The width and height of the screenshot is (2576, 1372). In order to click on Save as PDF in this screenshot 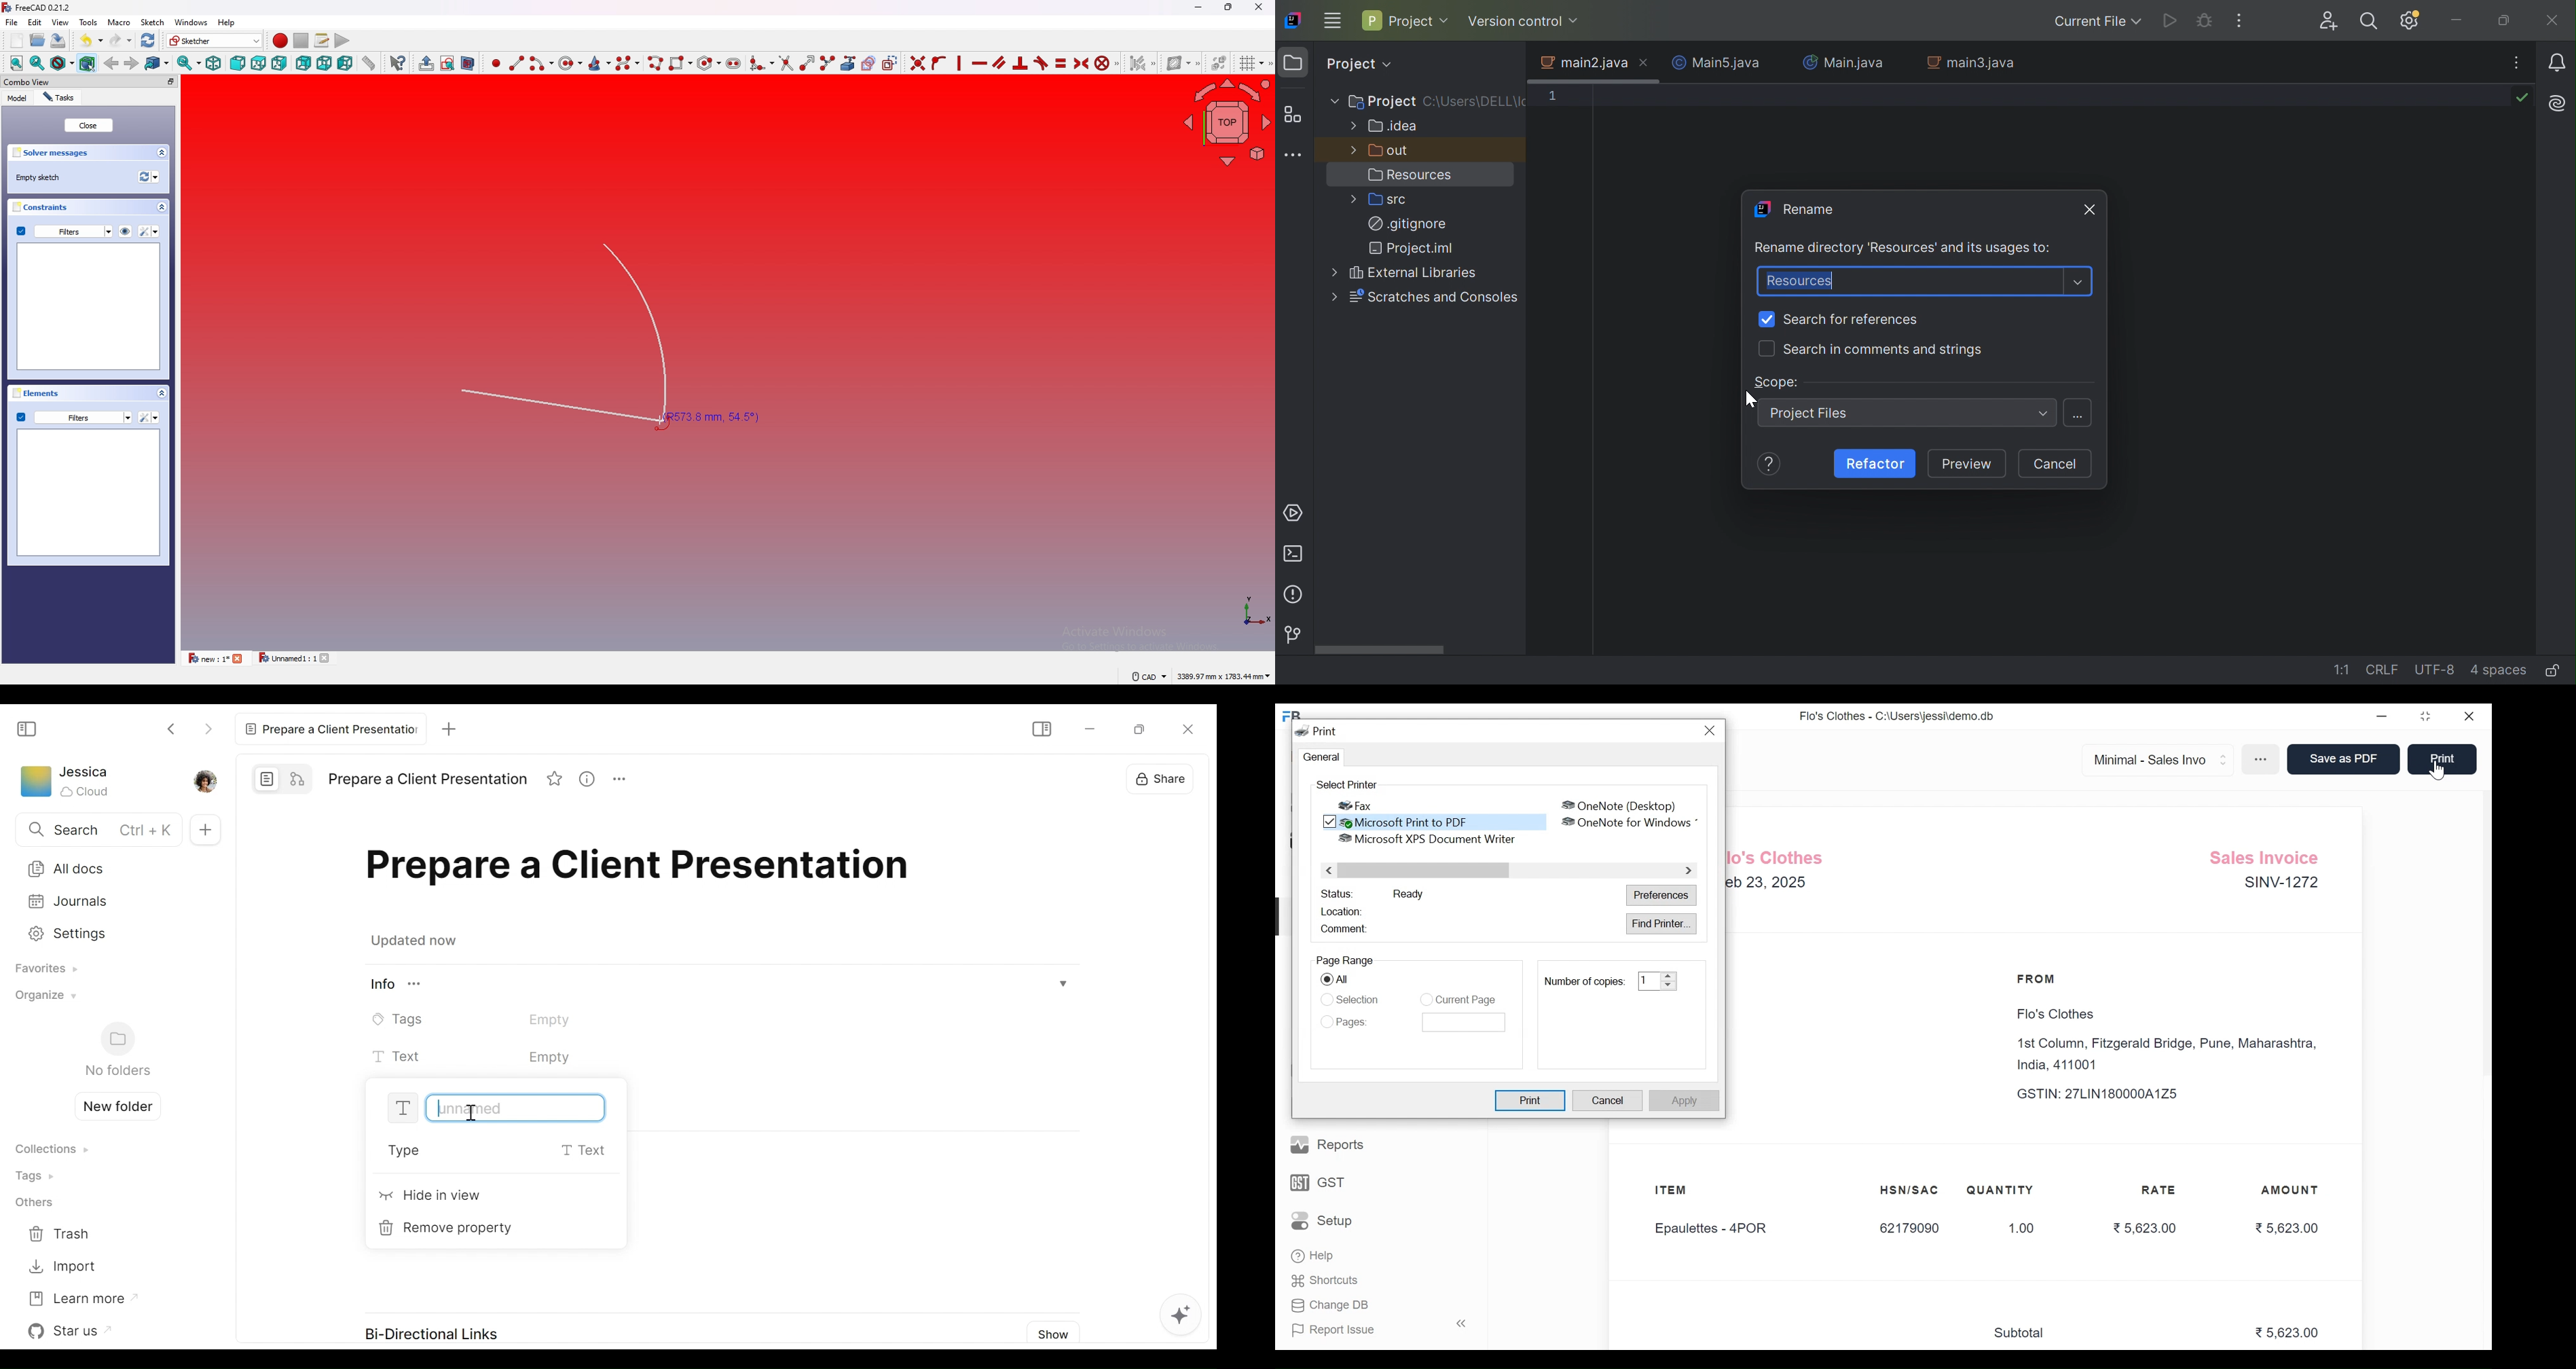, I will do `click(2341, 760)`.